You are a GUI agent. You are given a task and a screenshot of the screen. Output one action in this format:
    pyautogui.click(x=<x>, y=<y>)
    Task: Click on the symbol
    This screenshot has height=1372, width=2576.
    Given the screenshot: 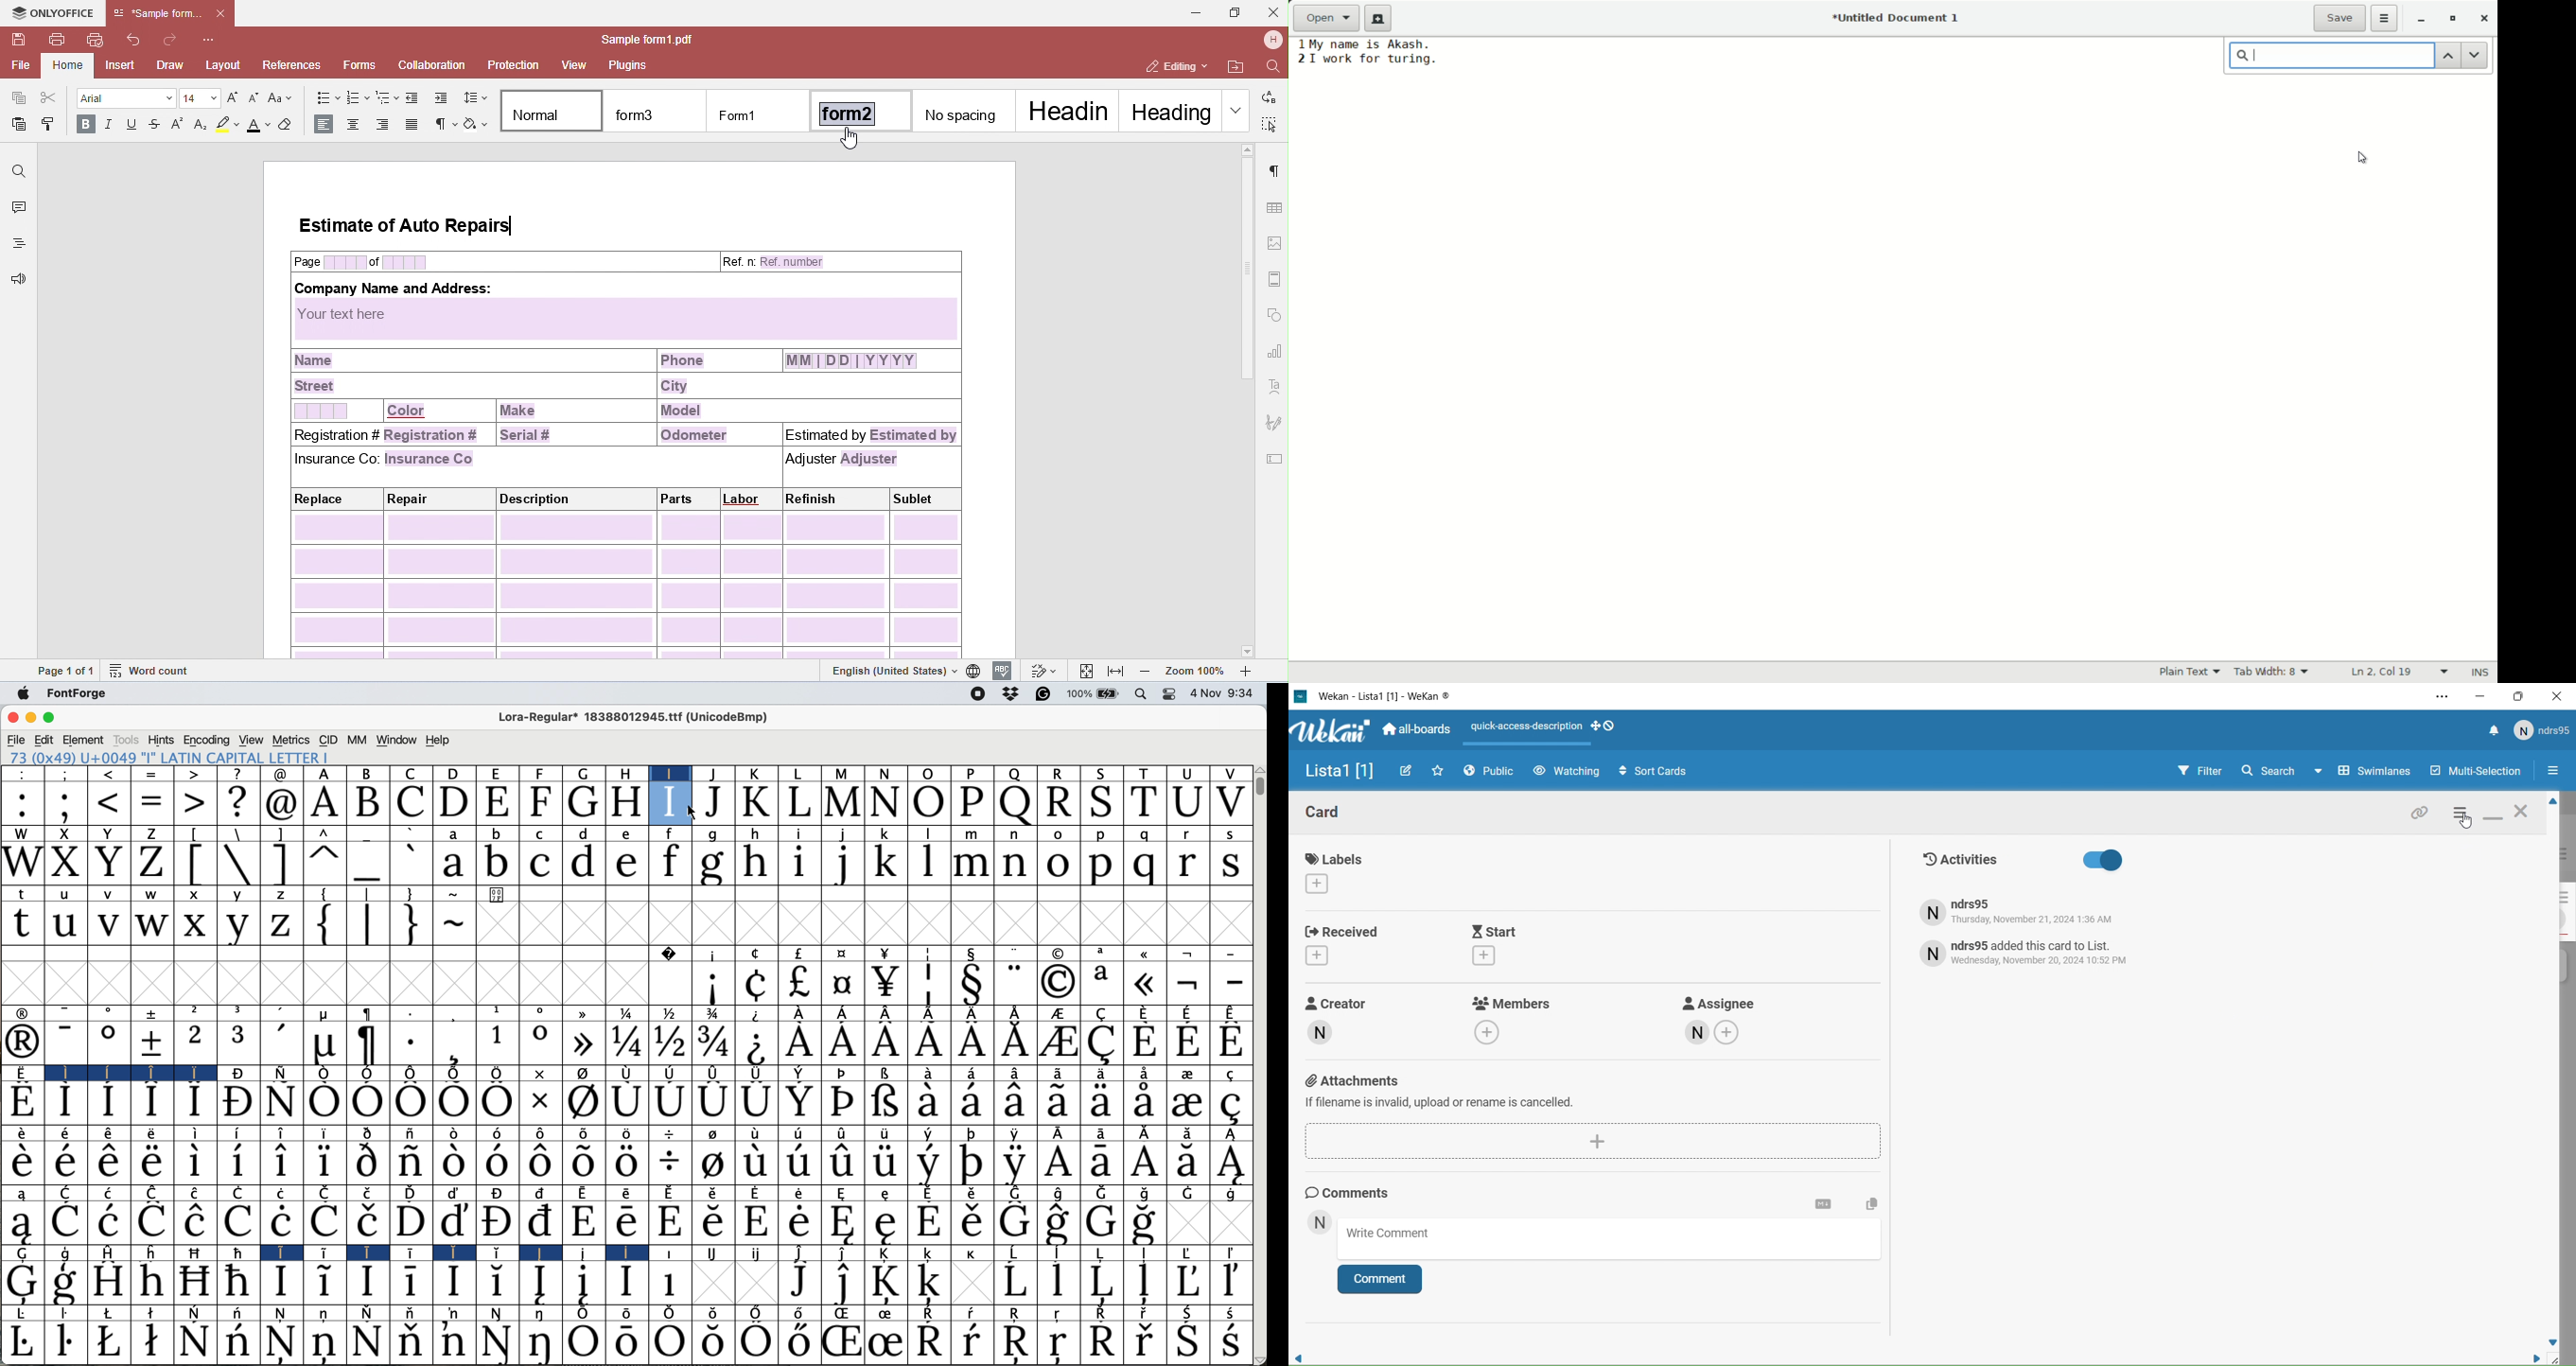 What is the action you would take?
    pyautogui.click(x=800, y=1013)
    